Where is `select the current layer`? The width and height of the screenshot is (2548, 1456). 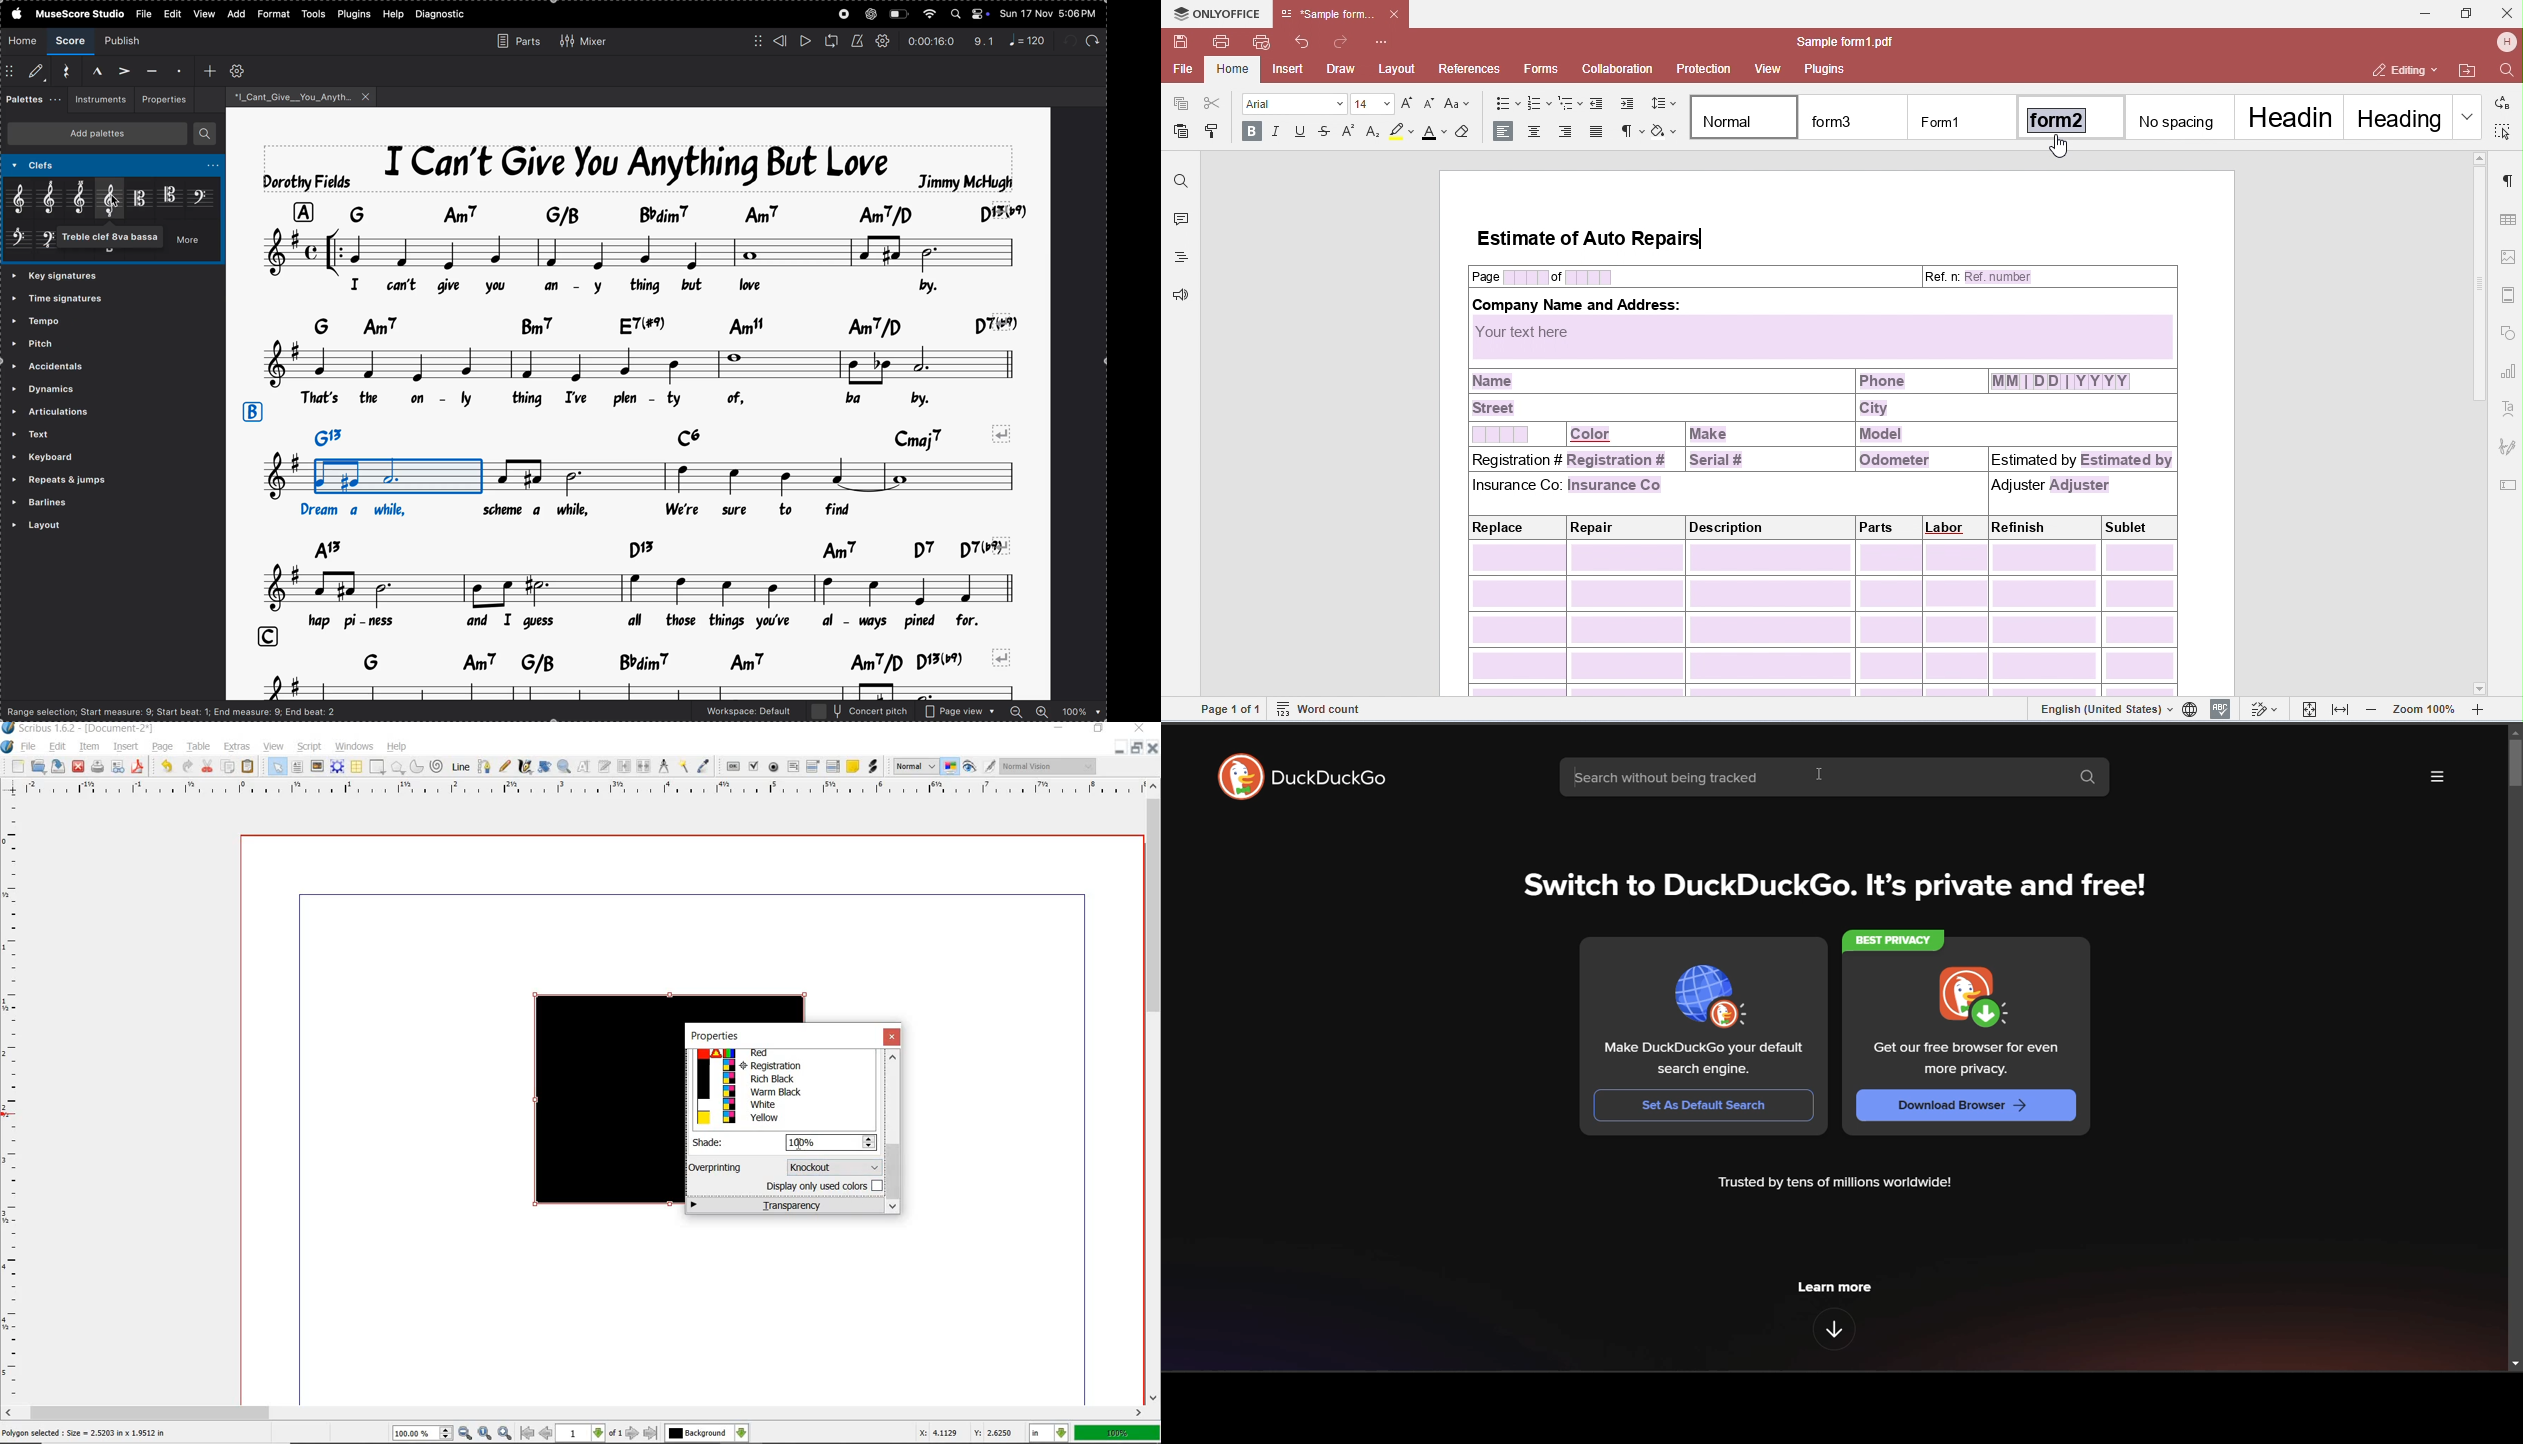
select the current layer is located at coordinates (707, 1433).